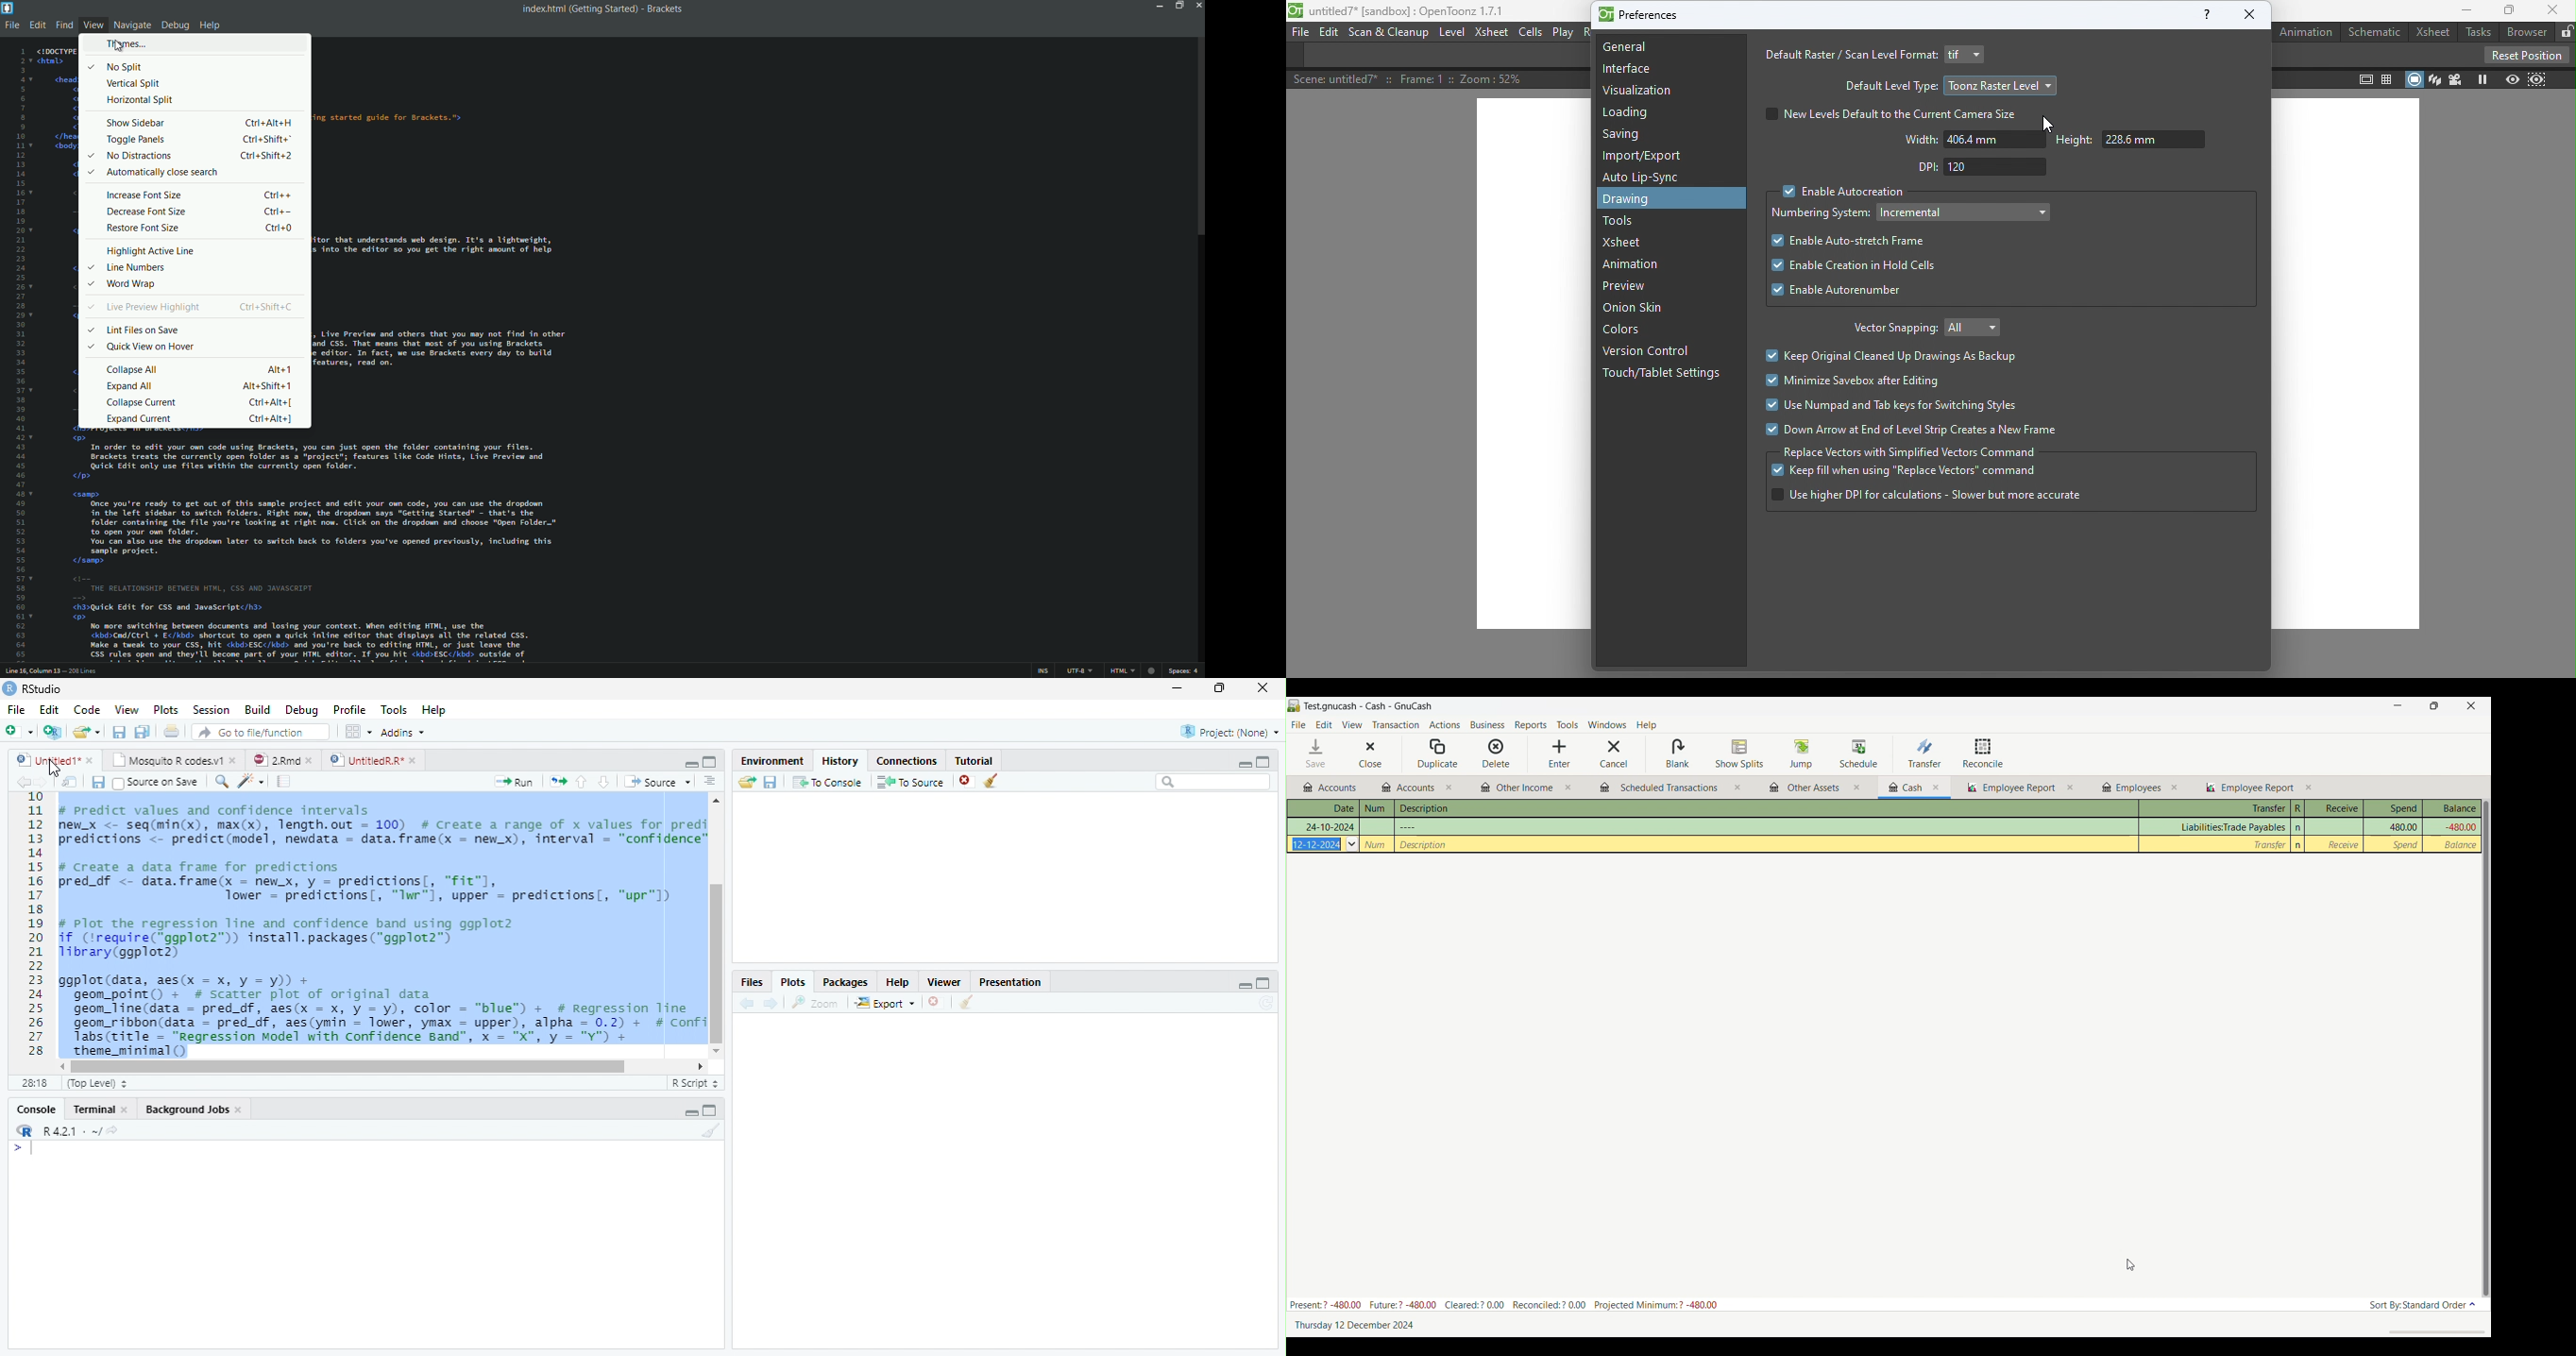  Describe the element at coordinates (717, 926) in the screenshot. I see `Scrollbar` at that location.